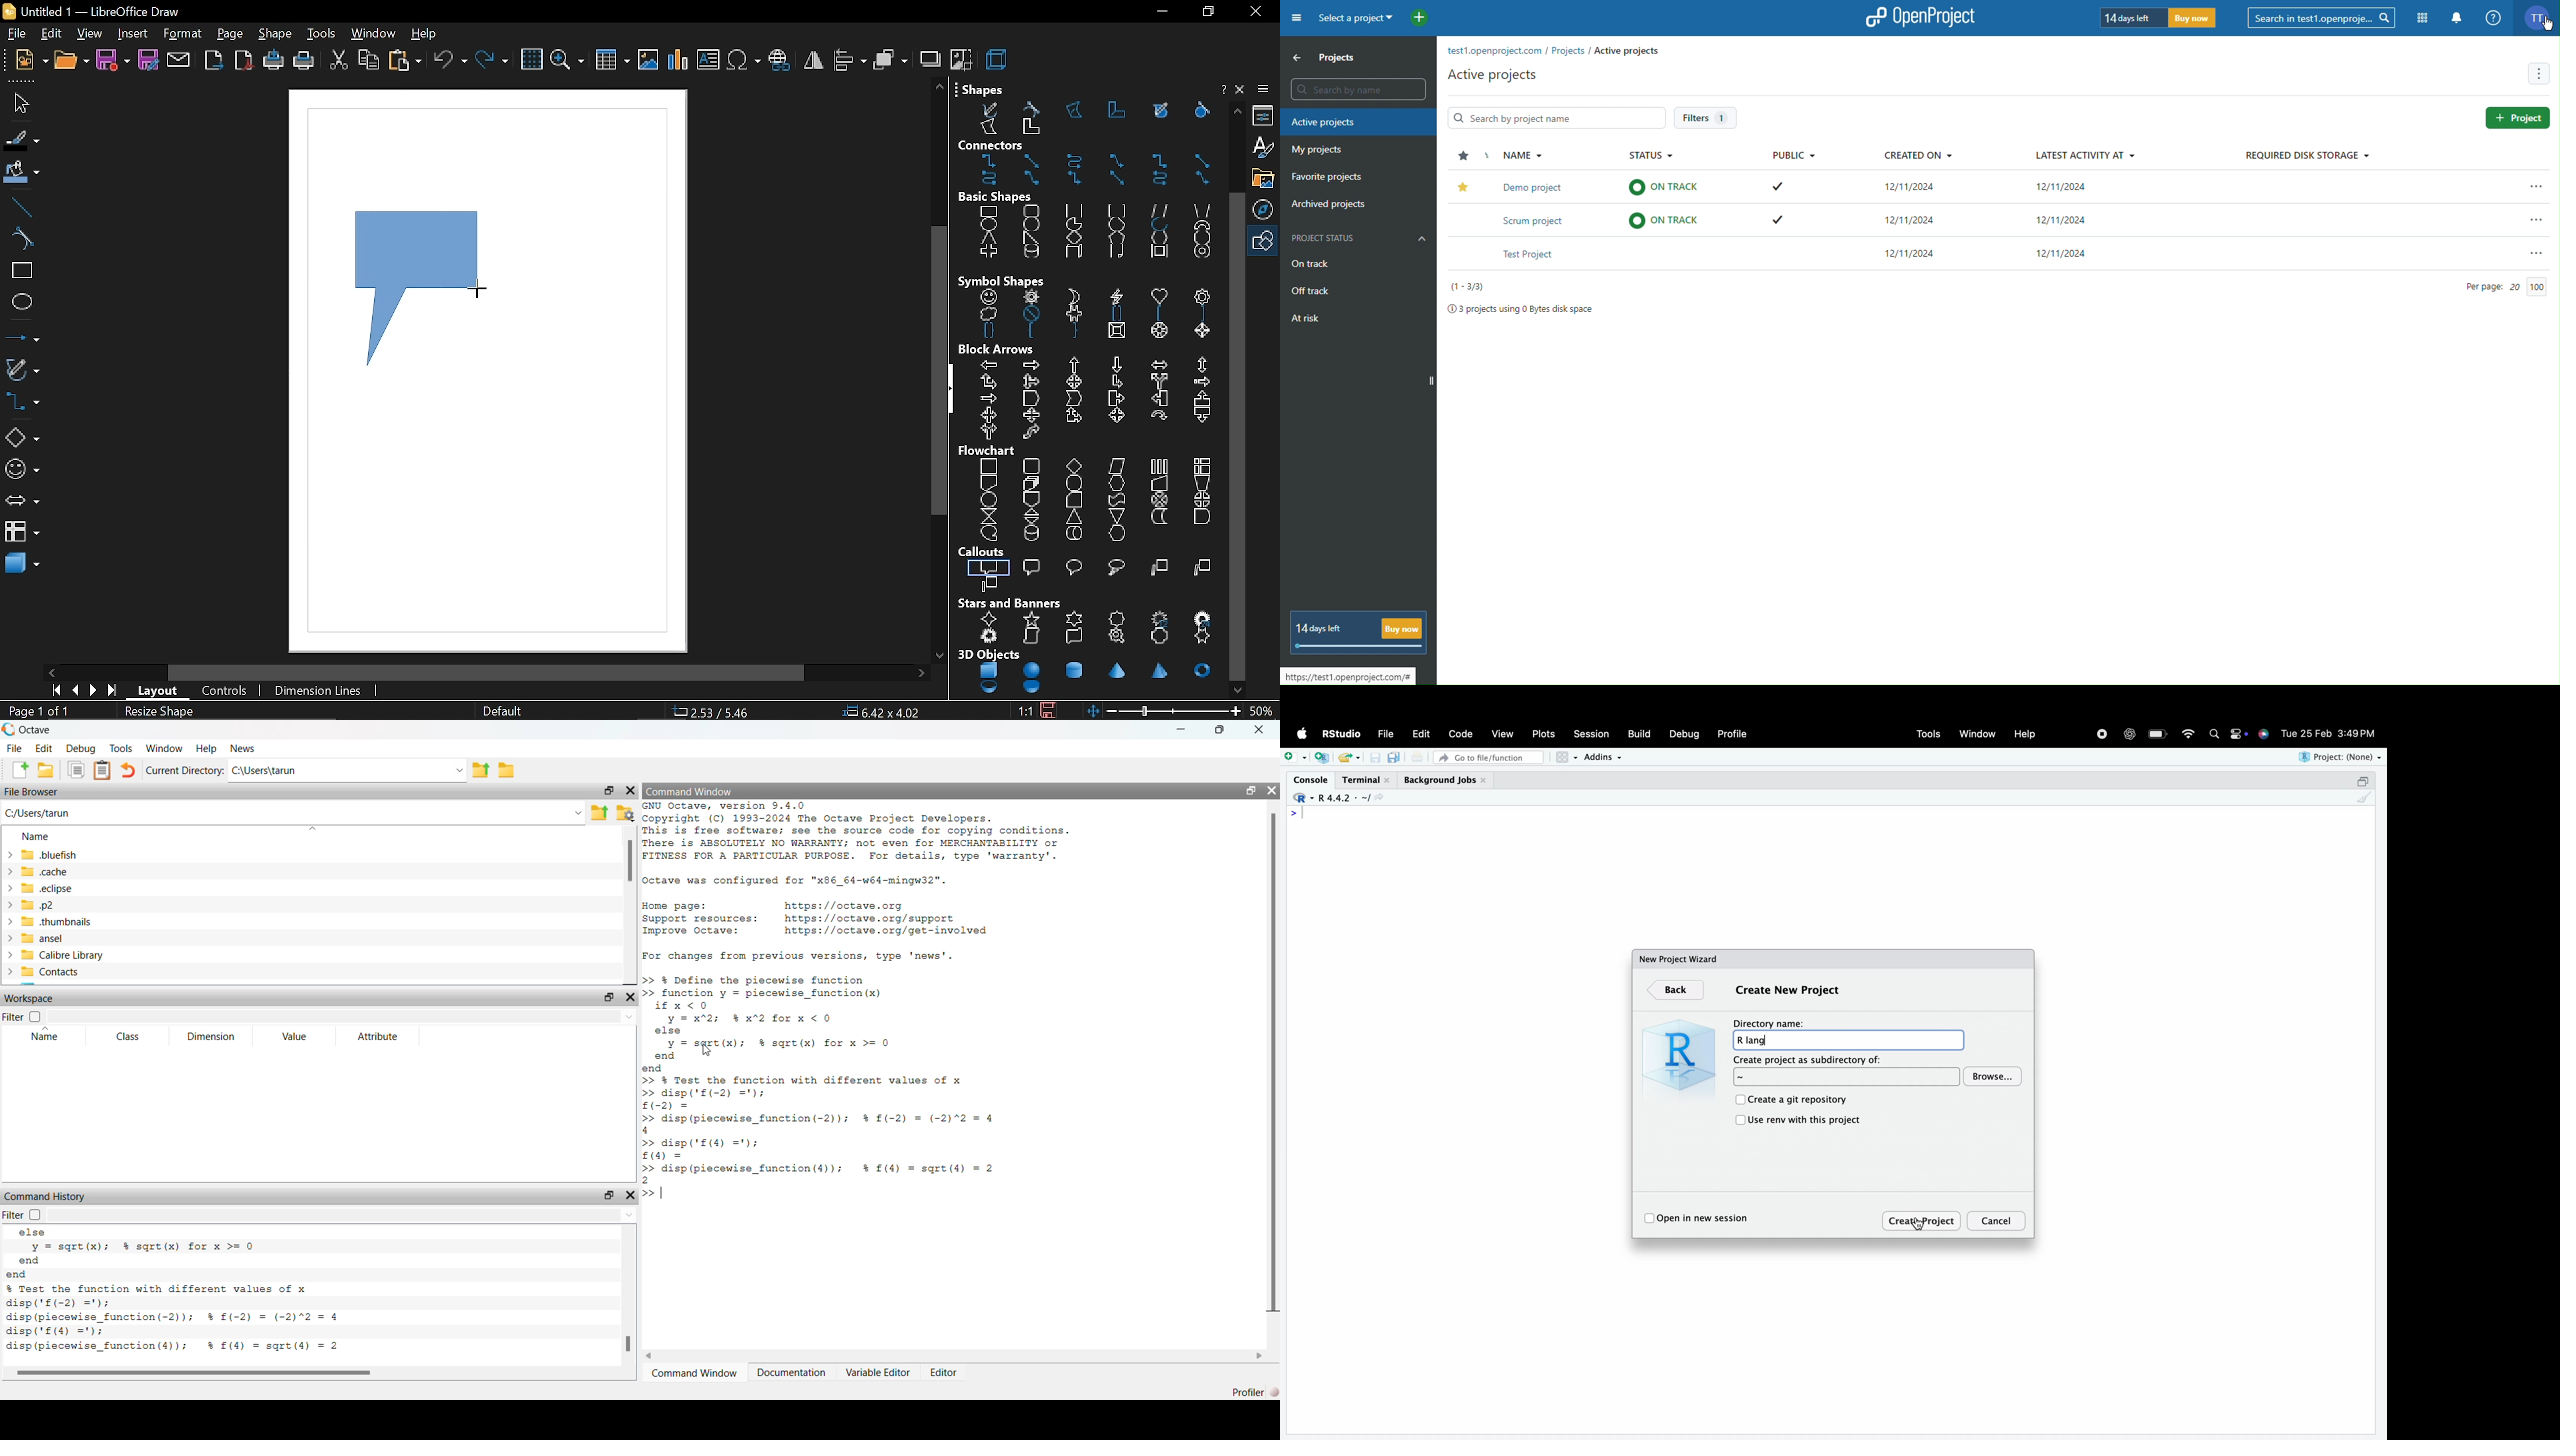 This screenshot has width=2576, height=1456. What do you see at coordinates (1738, 1099) in the screenshot?
I see `checkbox` at bounding box center [1738, 1099].